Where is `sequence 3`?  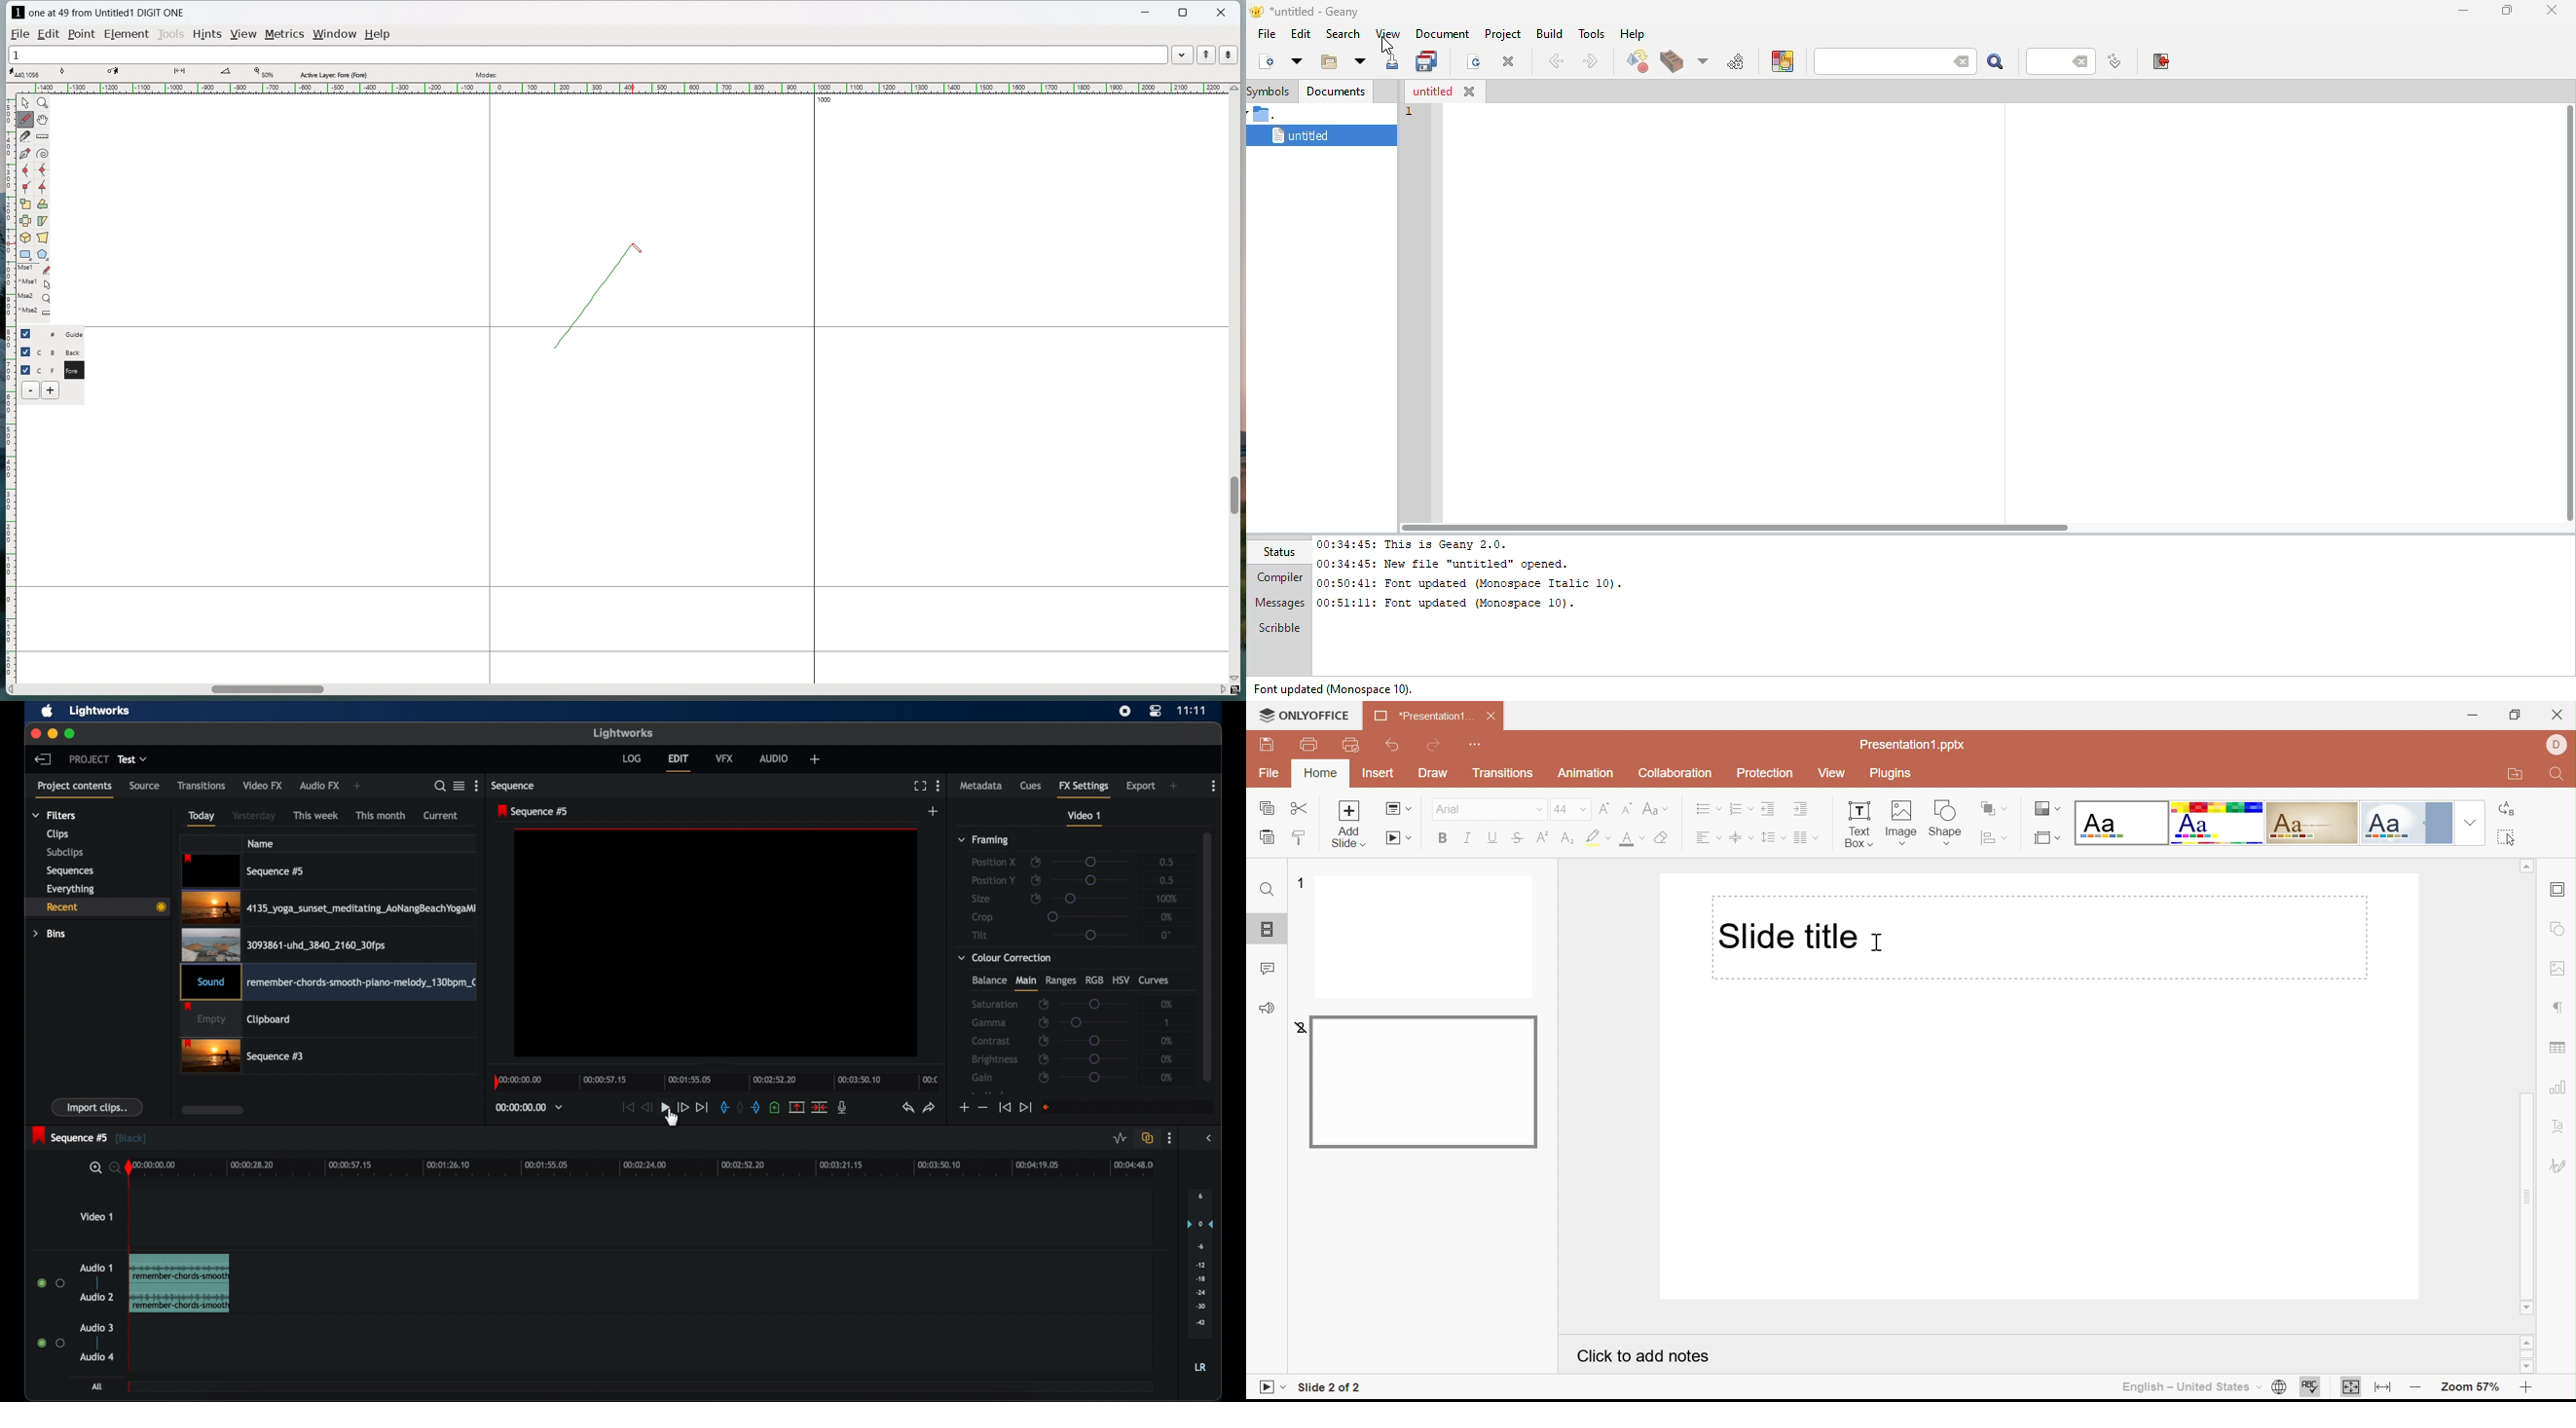 sequence 3 is located at coordinates (243, 1057).